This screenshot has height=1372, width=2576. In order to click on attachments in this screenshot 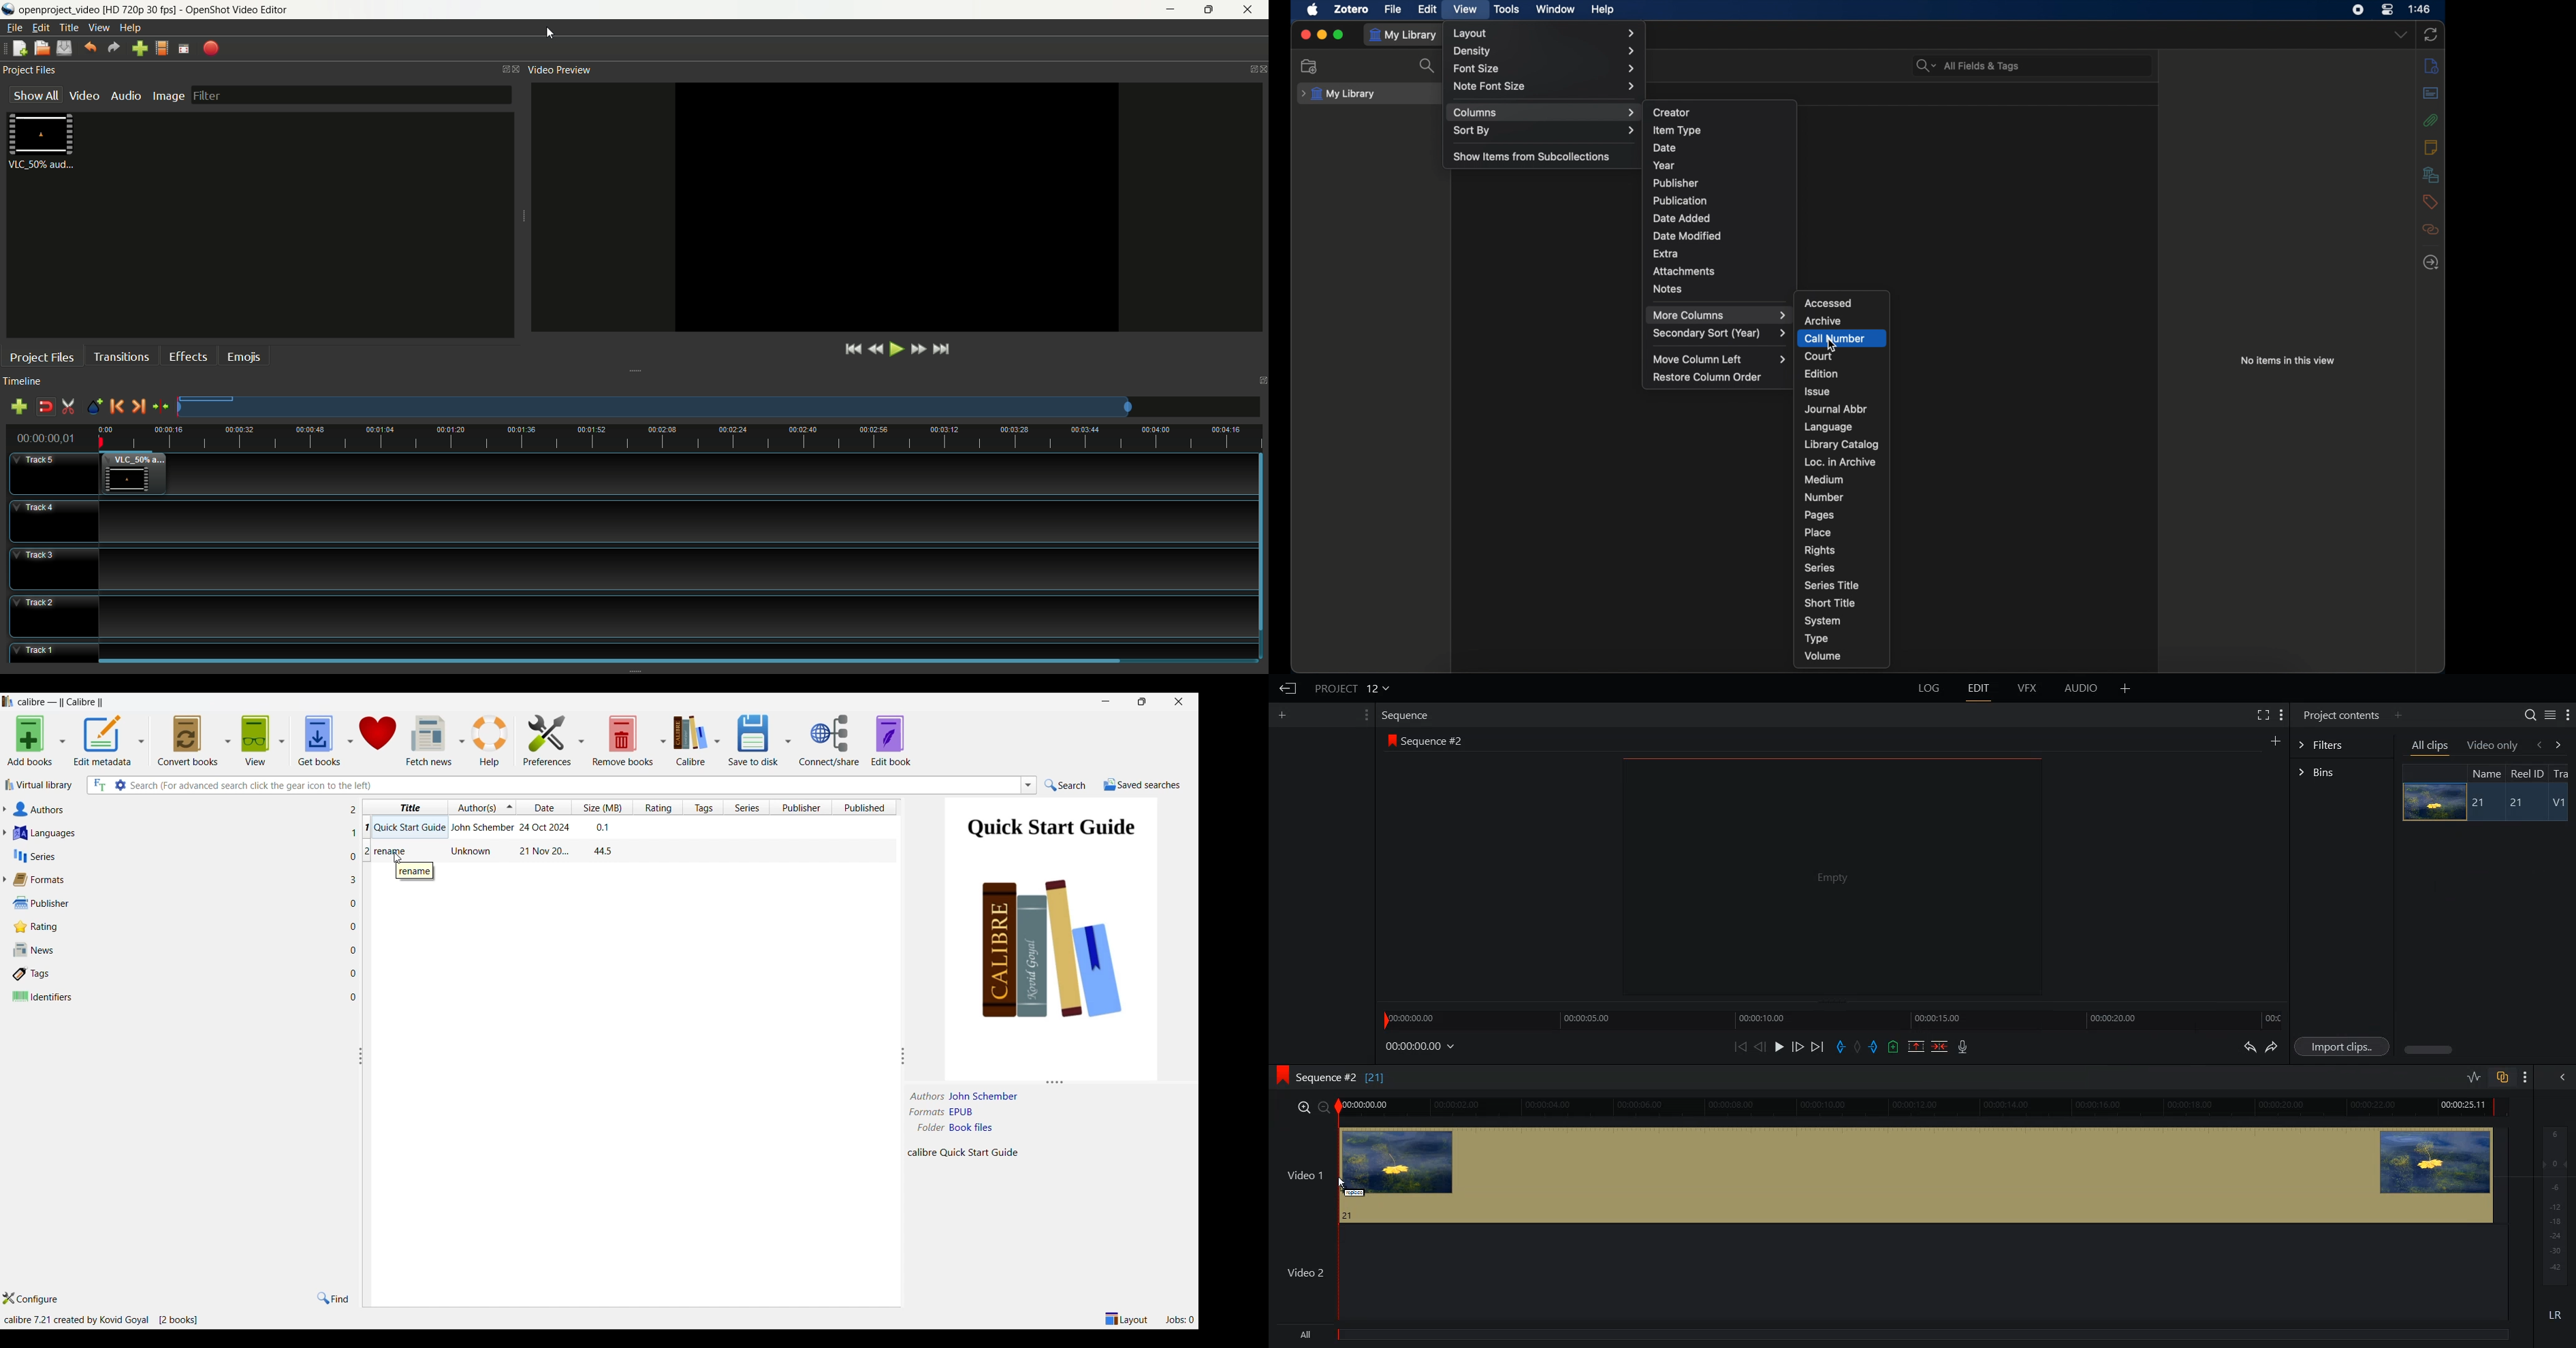, I will do `click(1684, 271)`.